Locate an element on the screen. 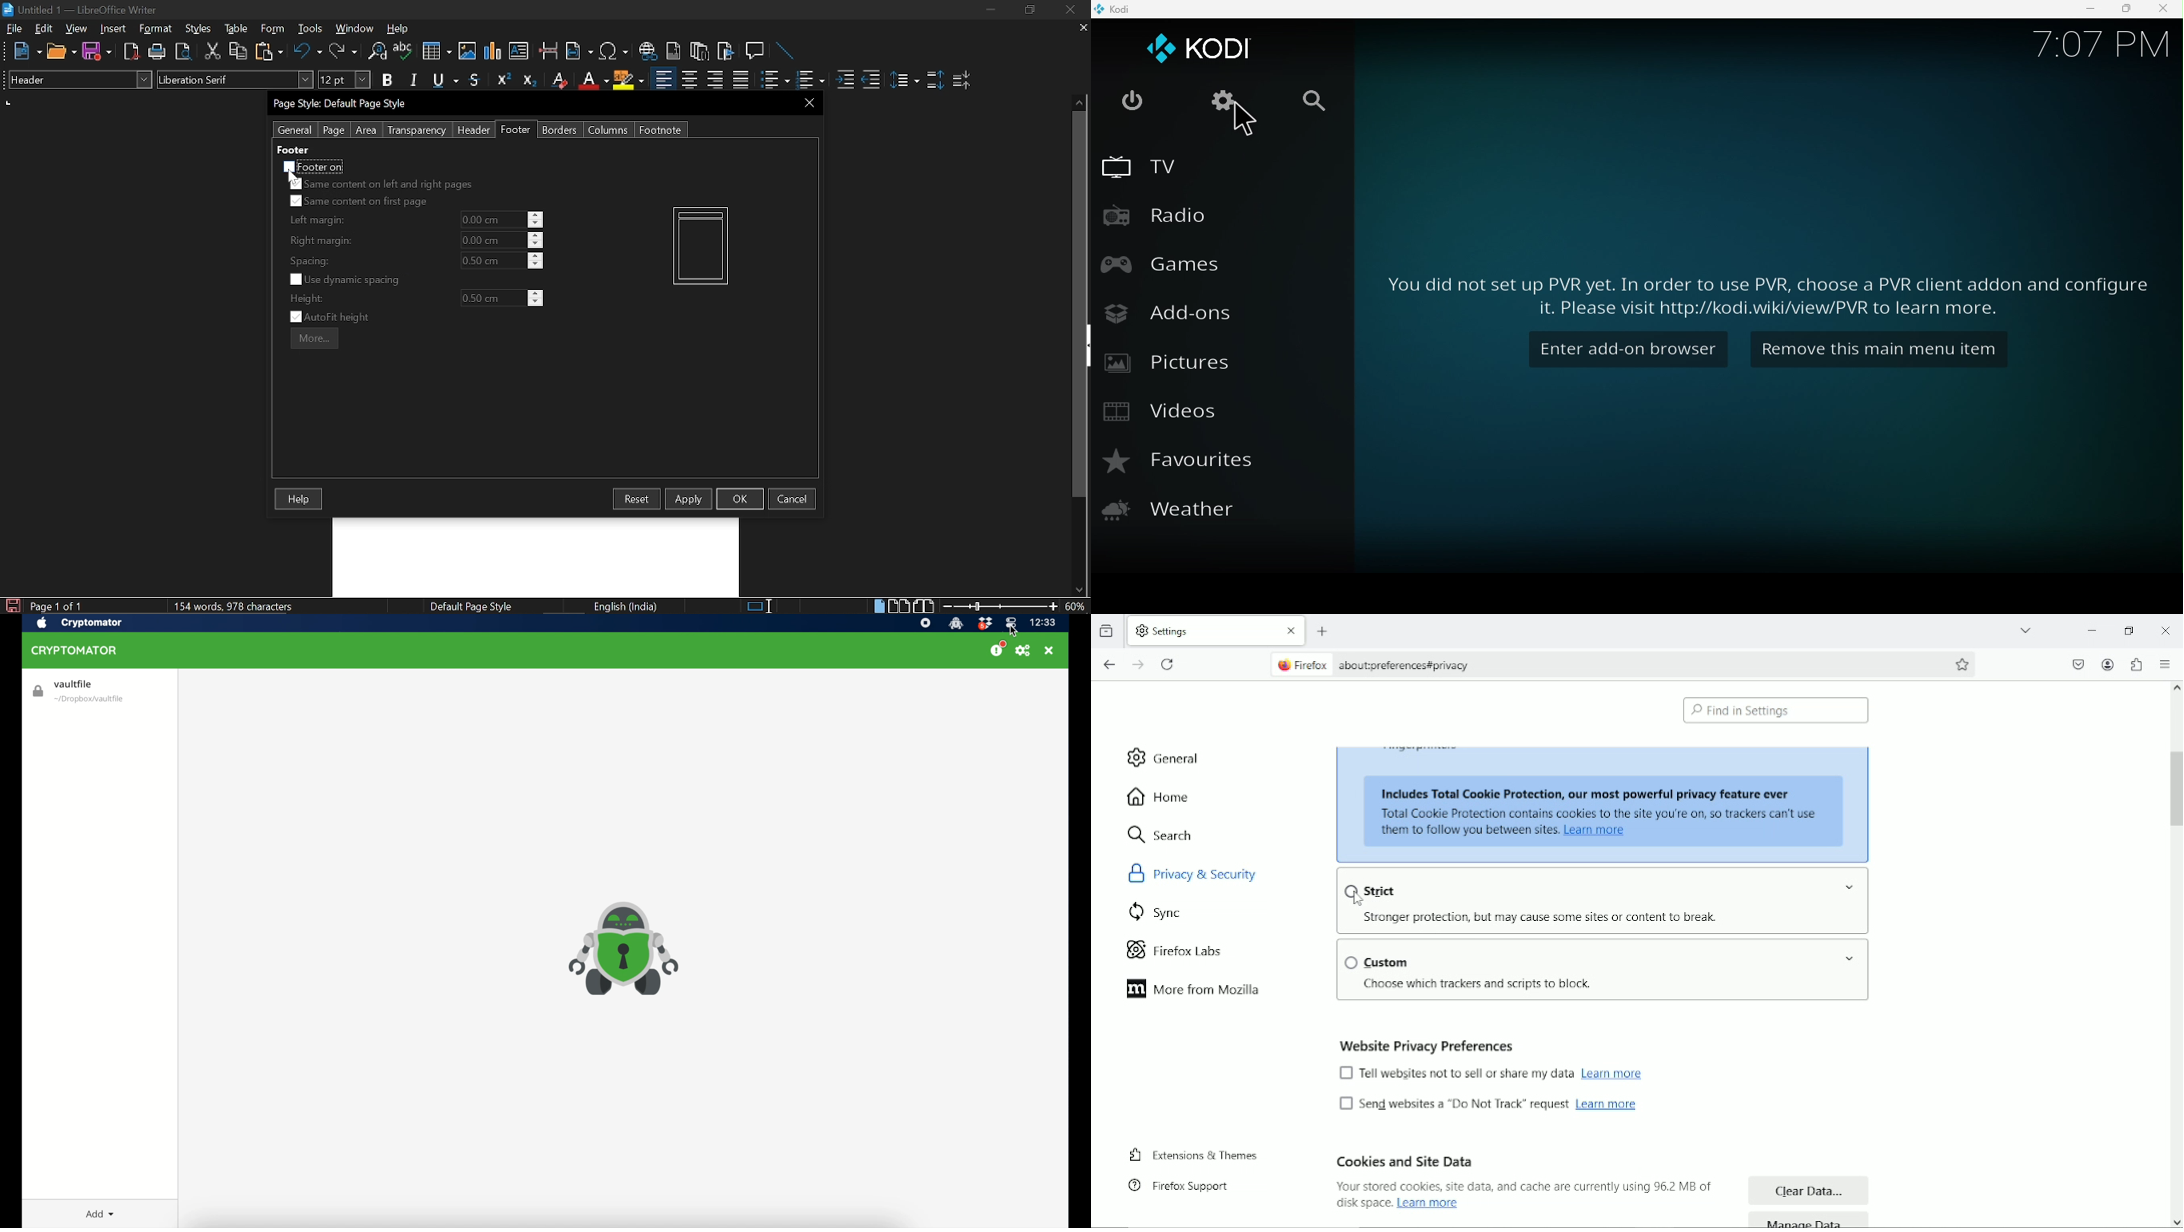 This screenshot has width=2184, height=1232. reload current page is located at coordinates (1170, 663).